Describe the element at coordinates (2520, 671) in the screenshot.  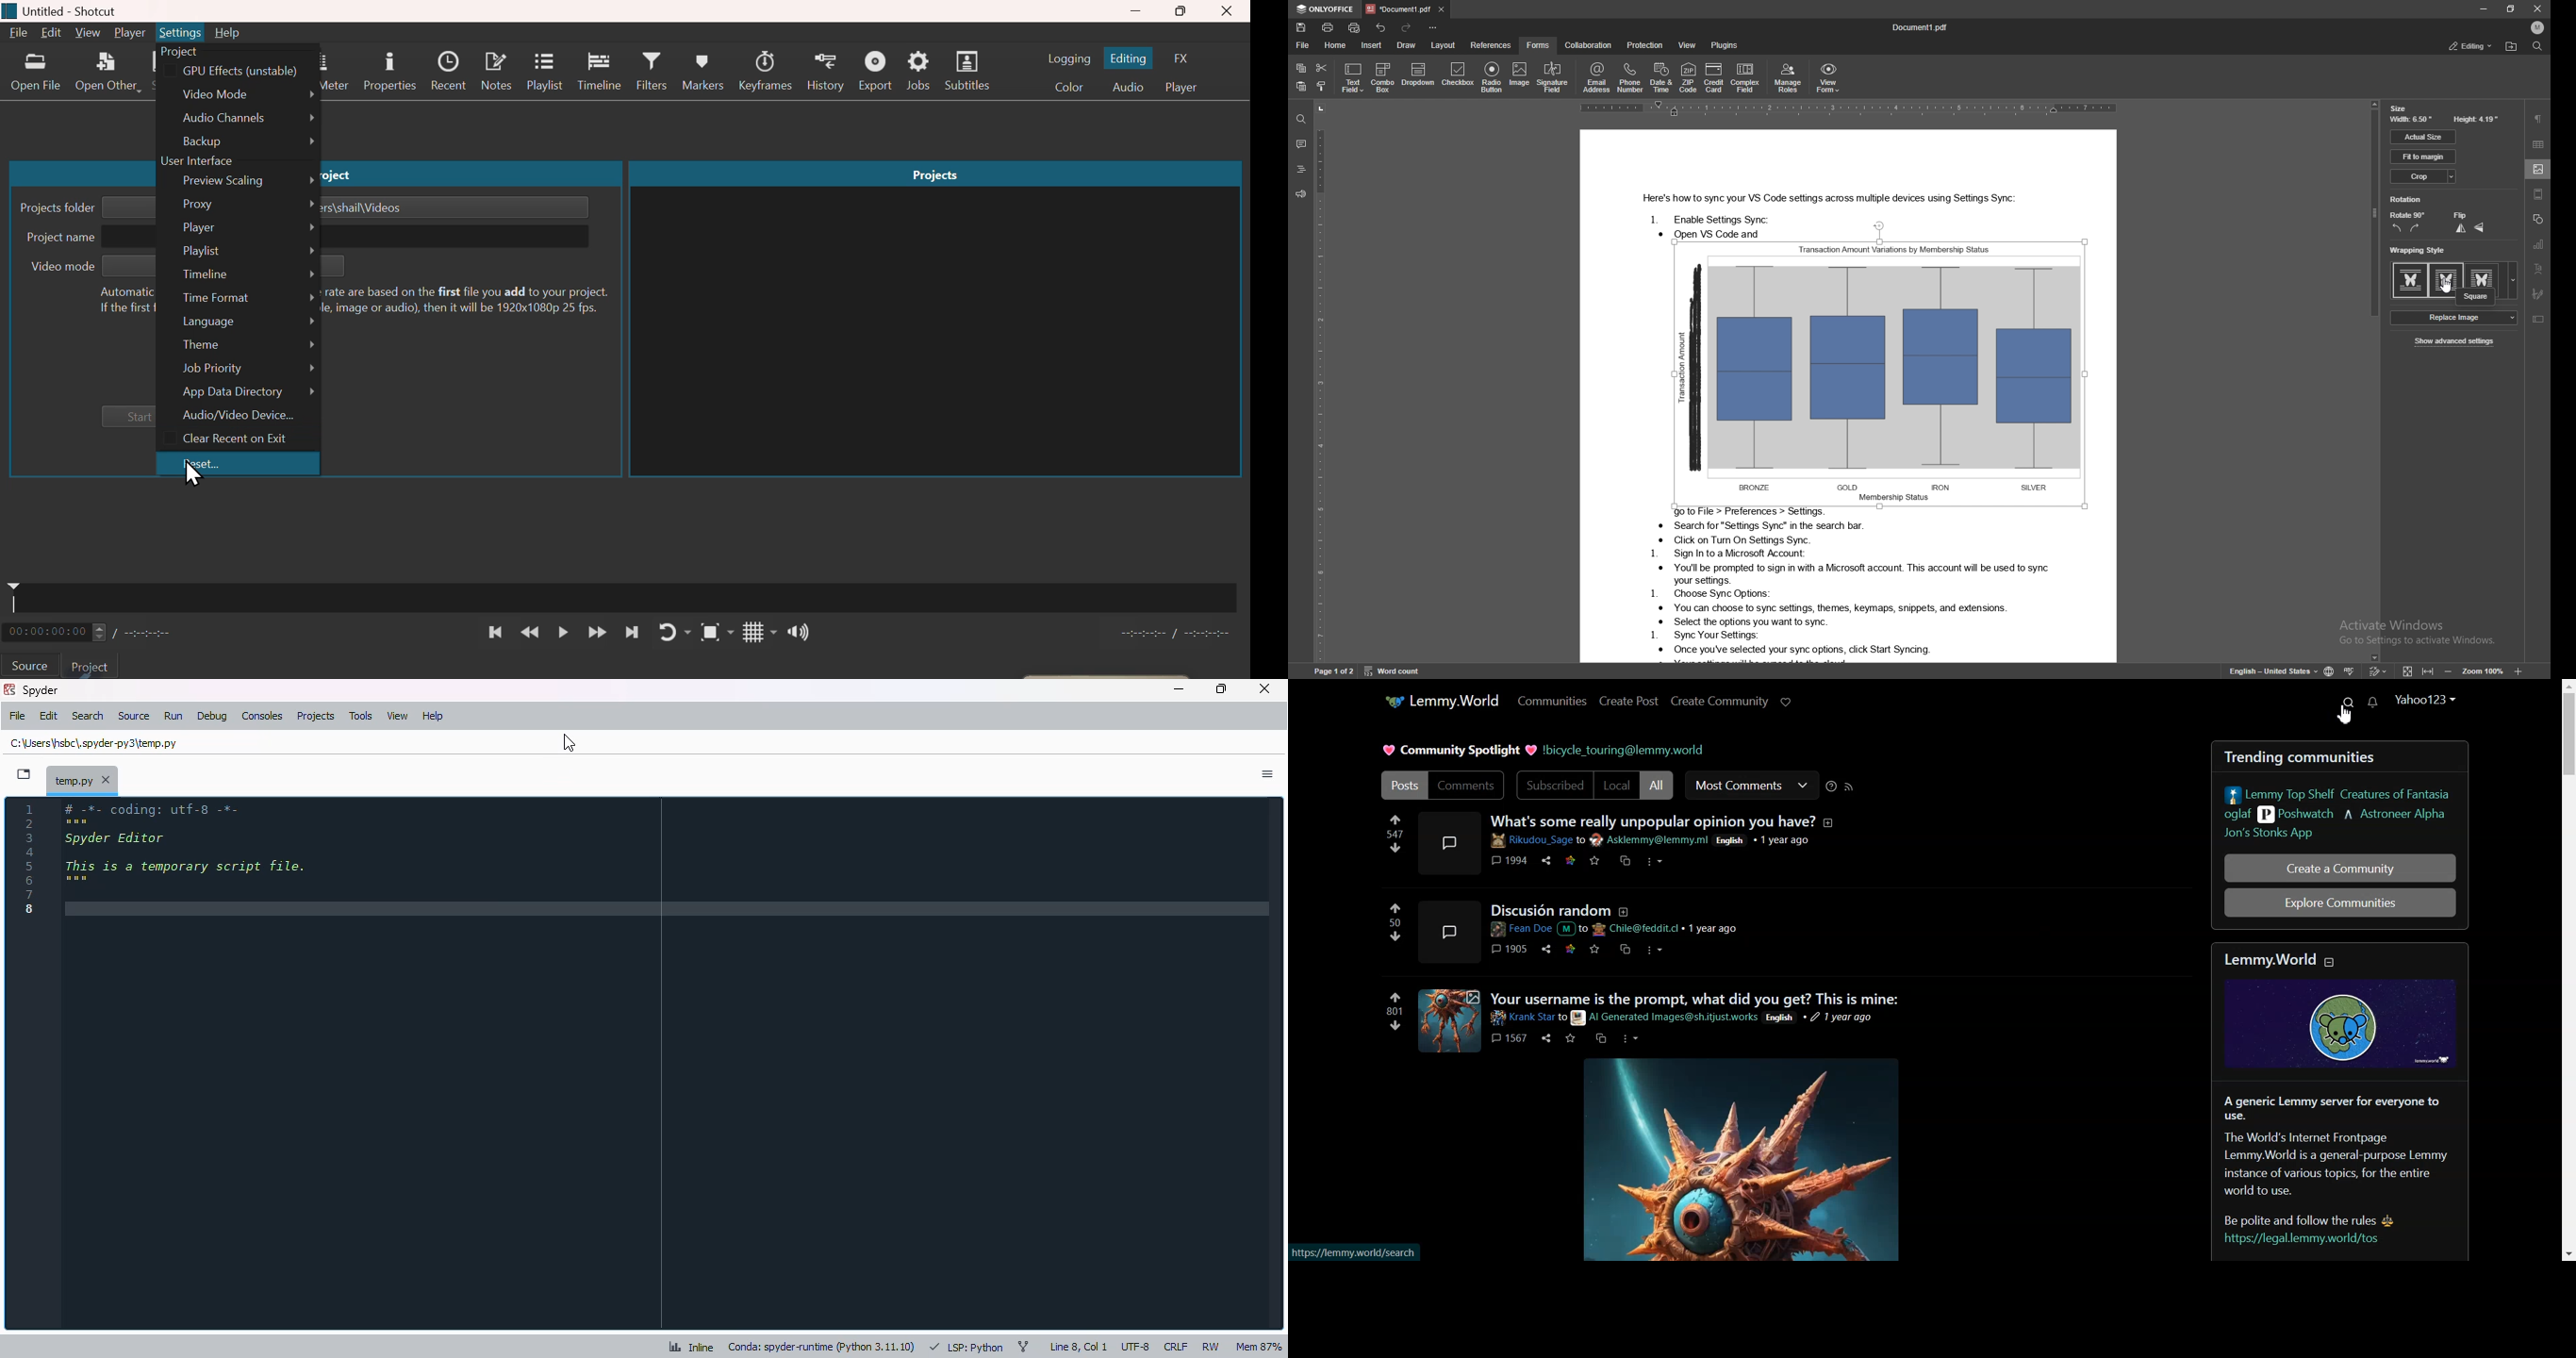
I see `icon` at that location.